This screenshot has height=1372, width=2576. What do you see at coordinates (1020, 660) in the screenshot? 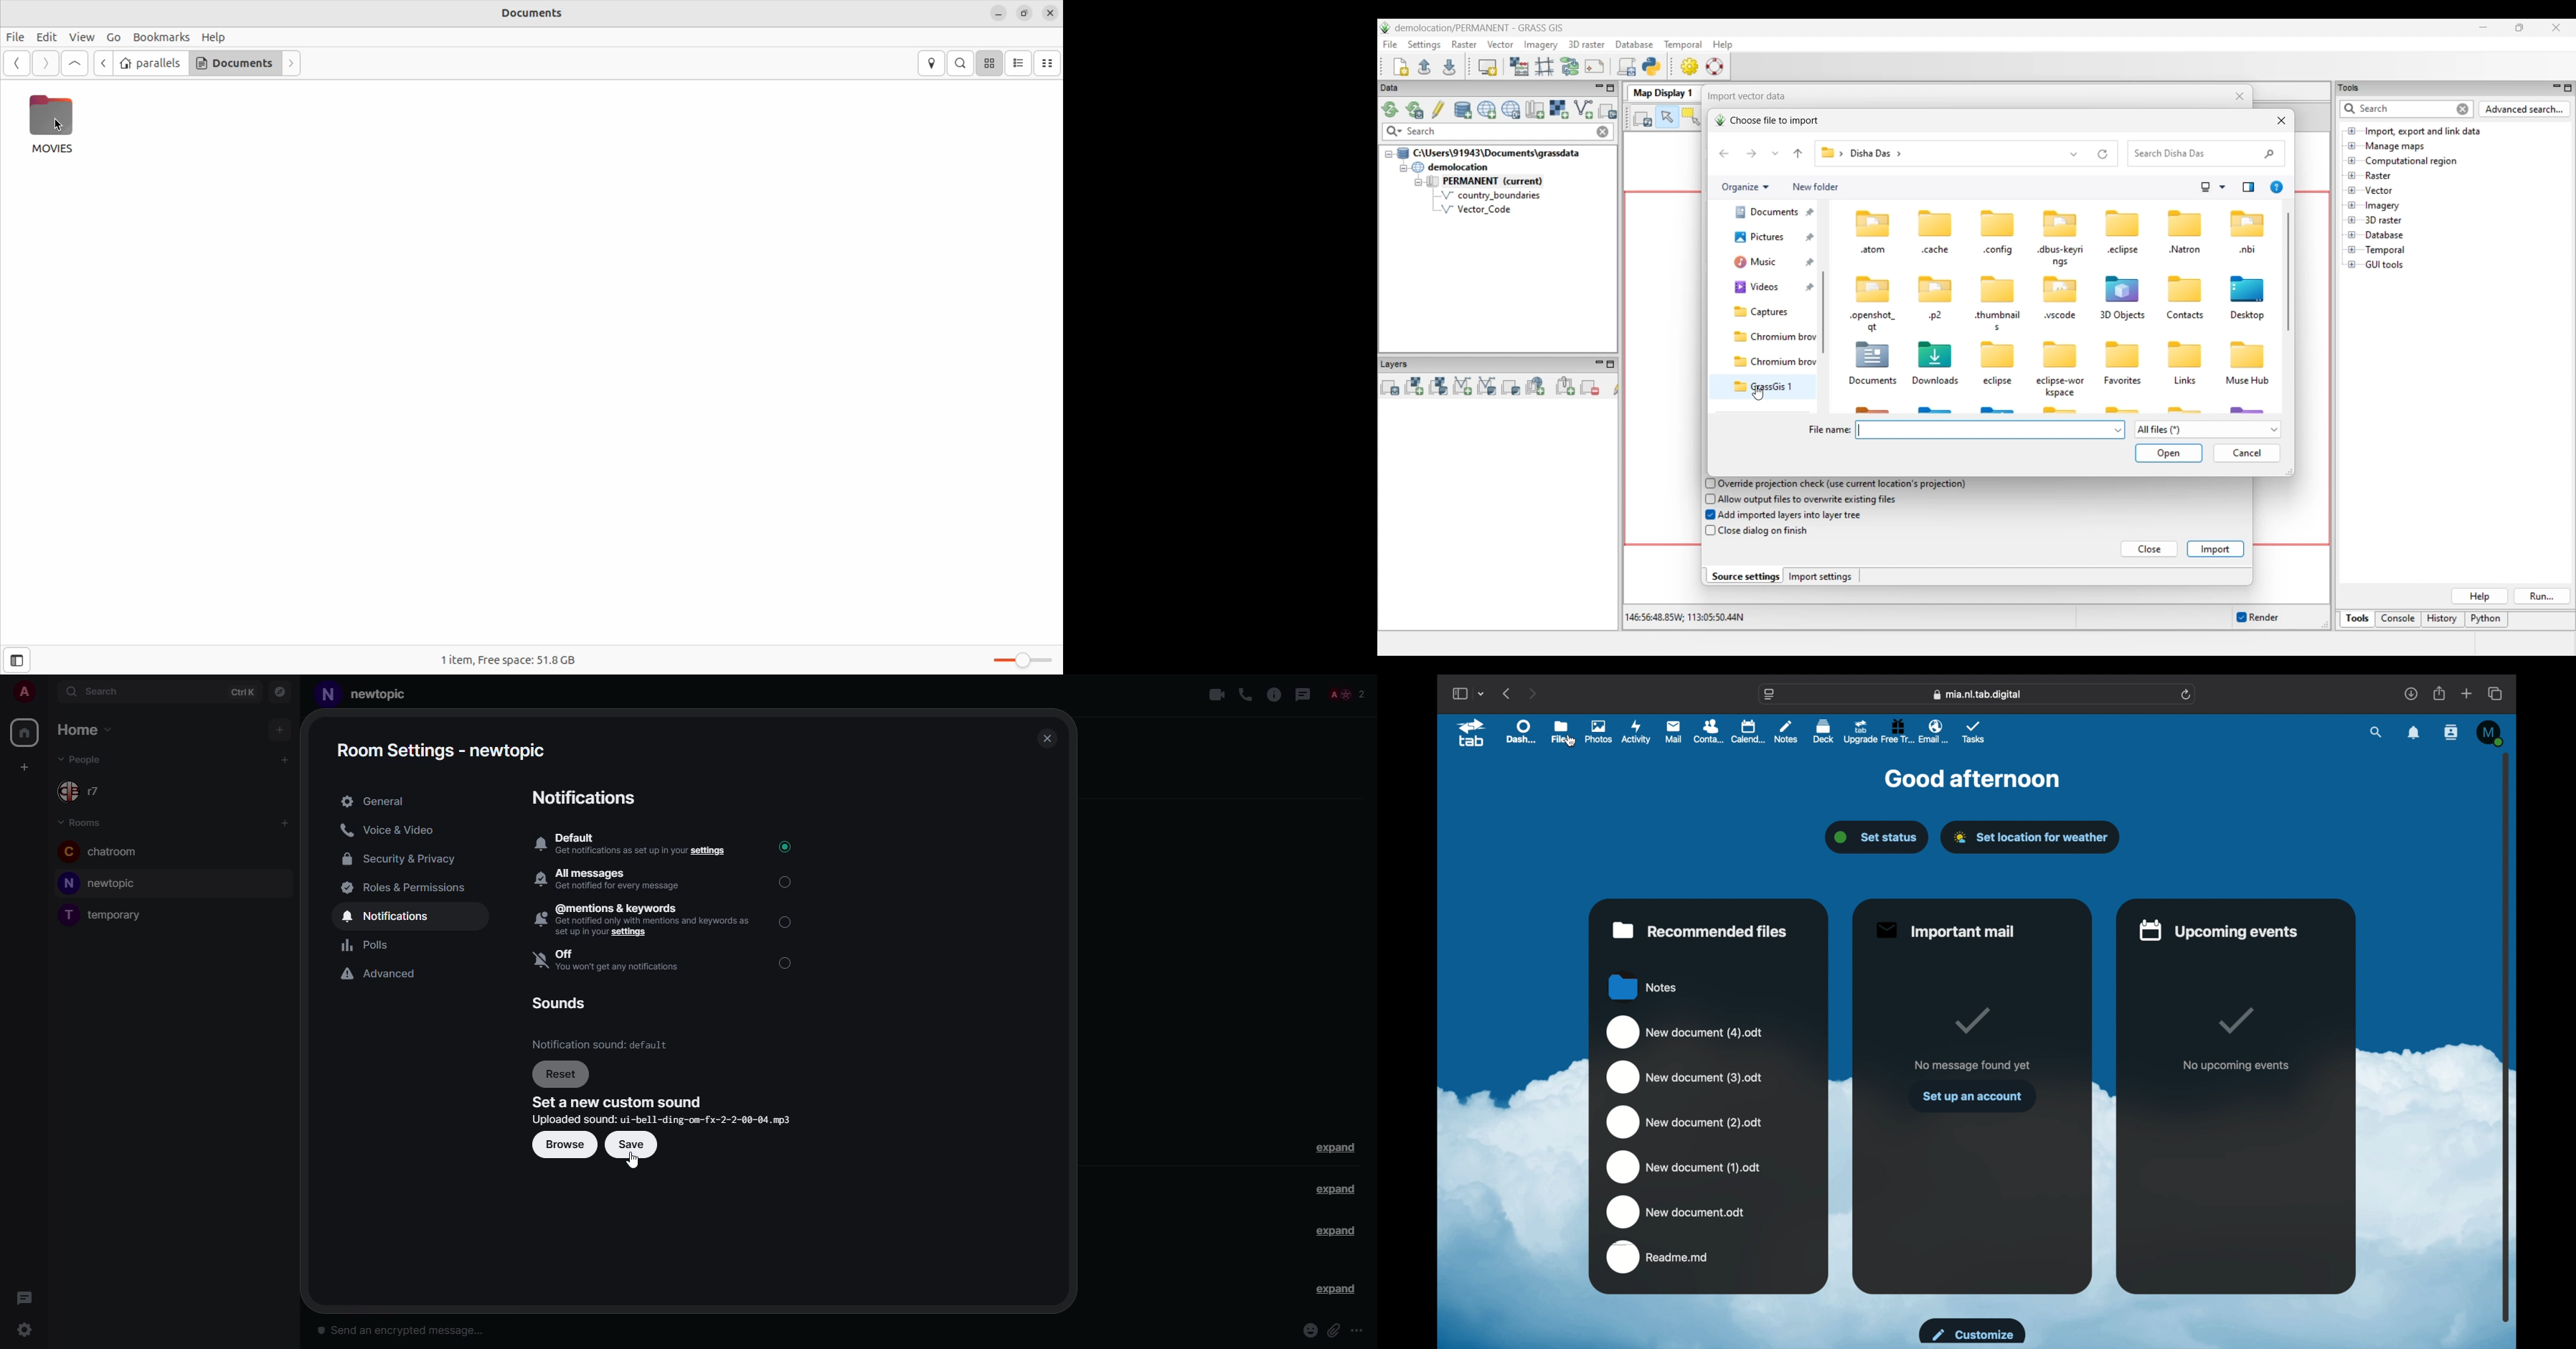
I see `Zoom` at bounding box center [1020, 660].